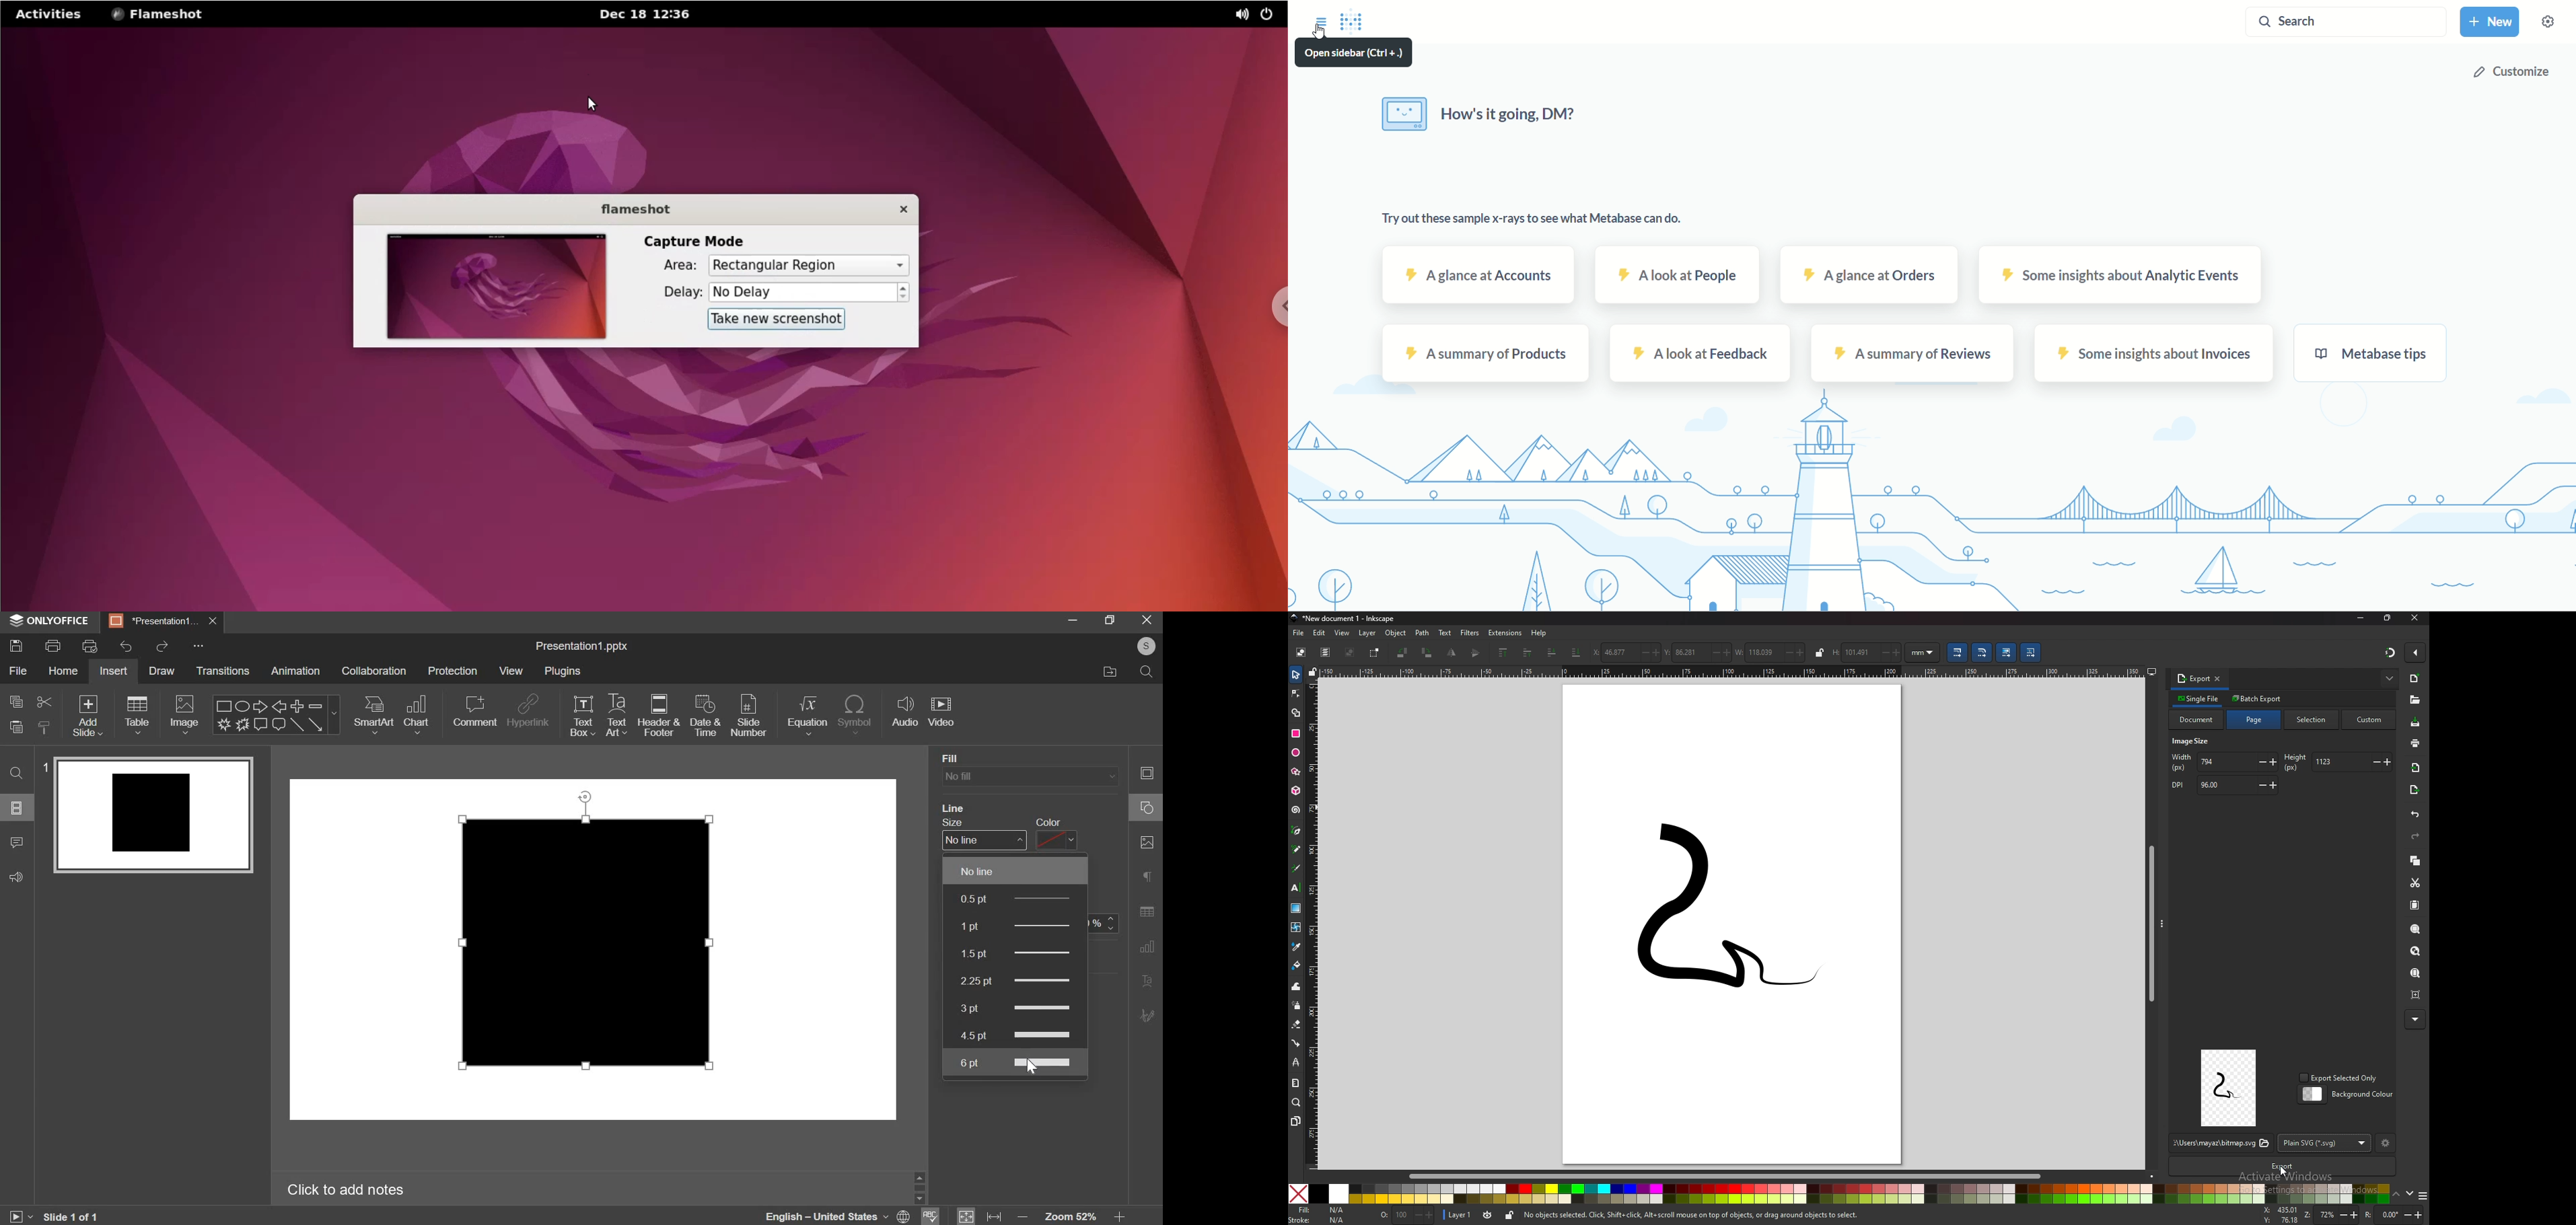 The width and height of the screenshot is (2576, 1232). What do you see at coordinates (222, 670) in the screenshot?
I see `transition` at bounding box center [222, 670].